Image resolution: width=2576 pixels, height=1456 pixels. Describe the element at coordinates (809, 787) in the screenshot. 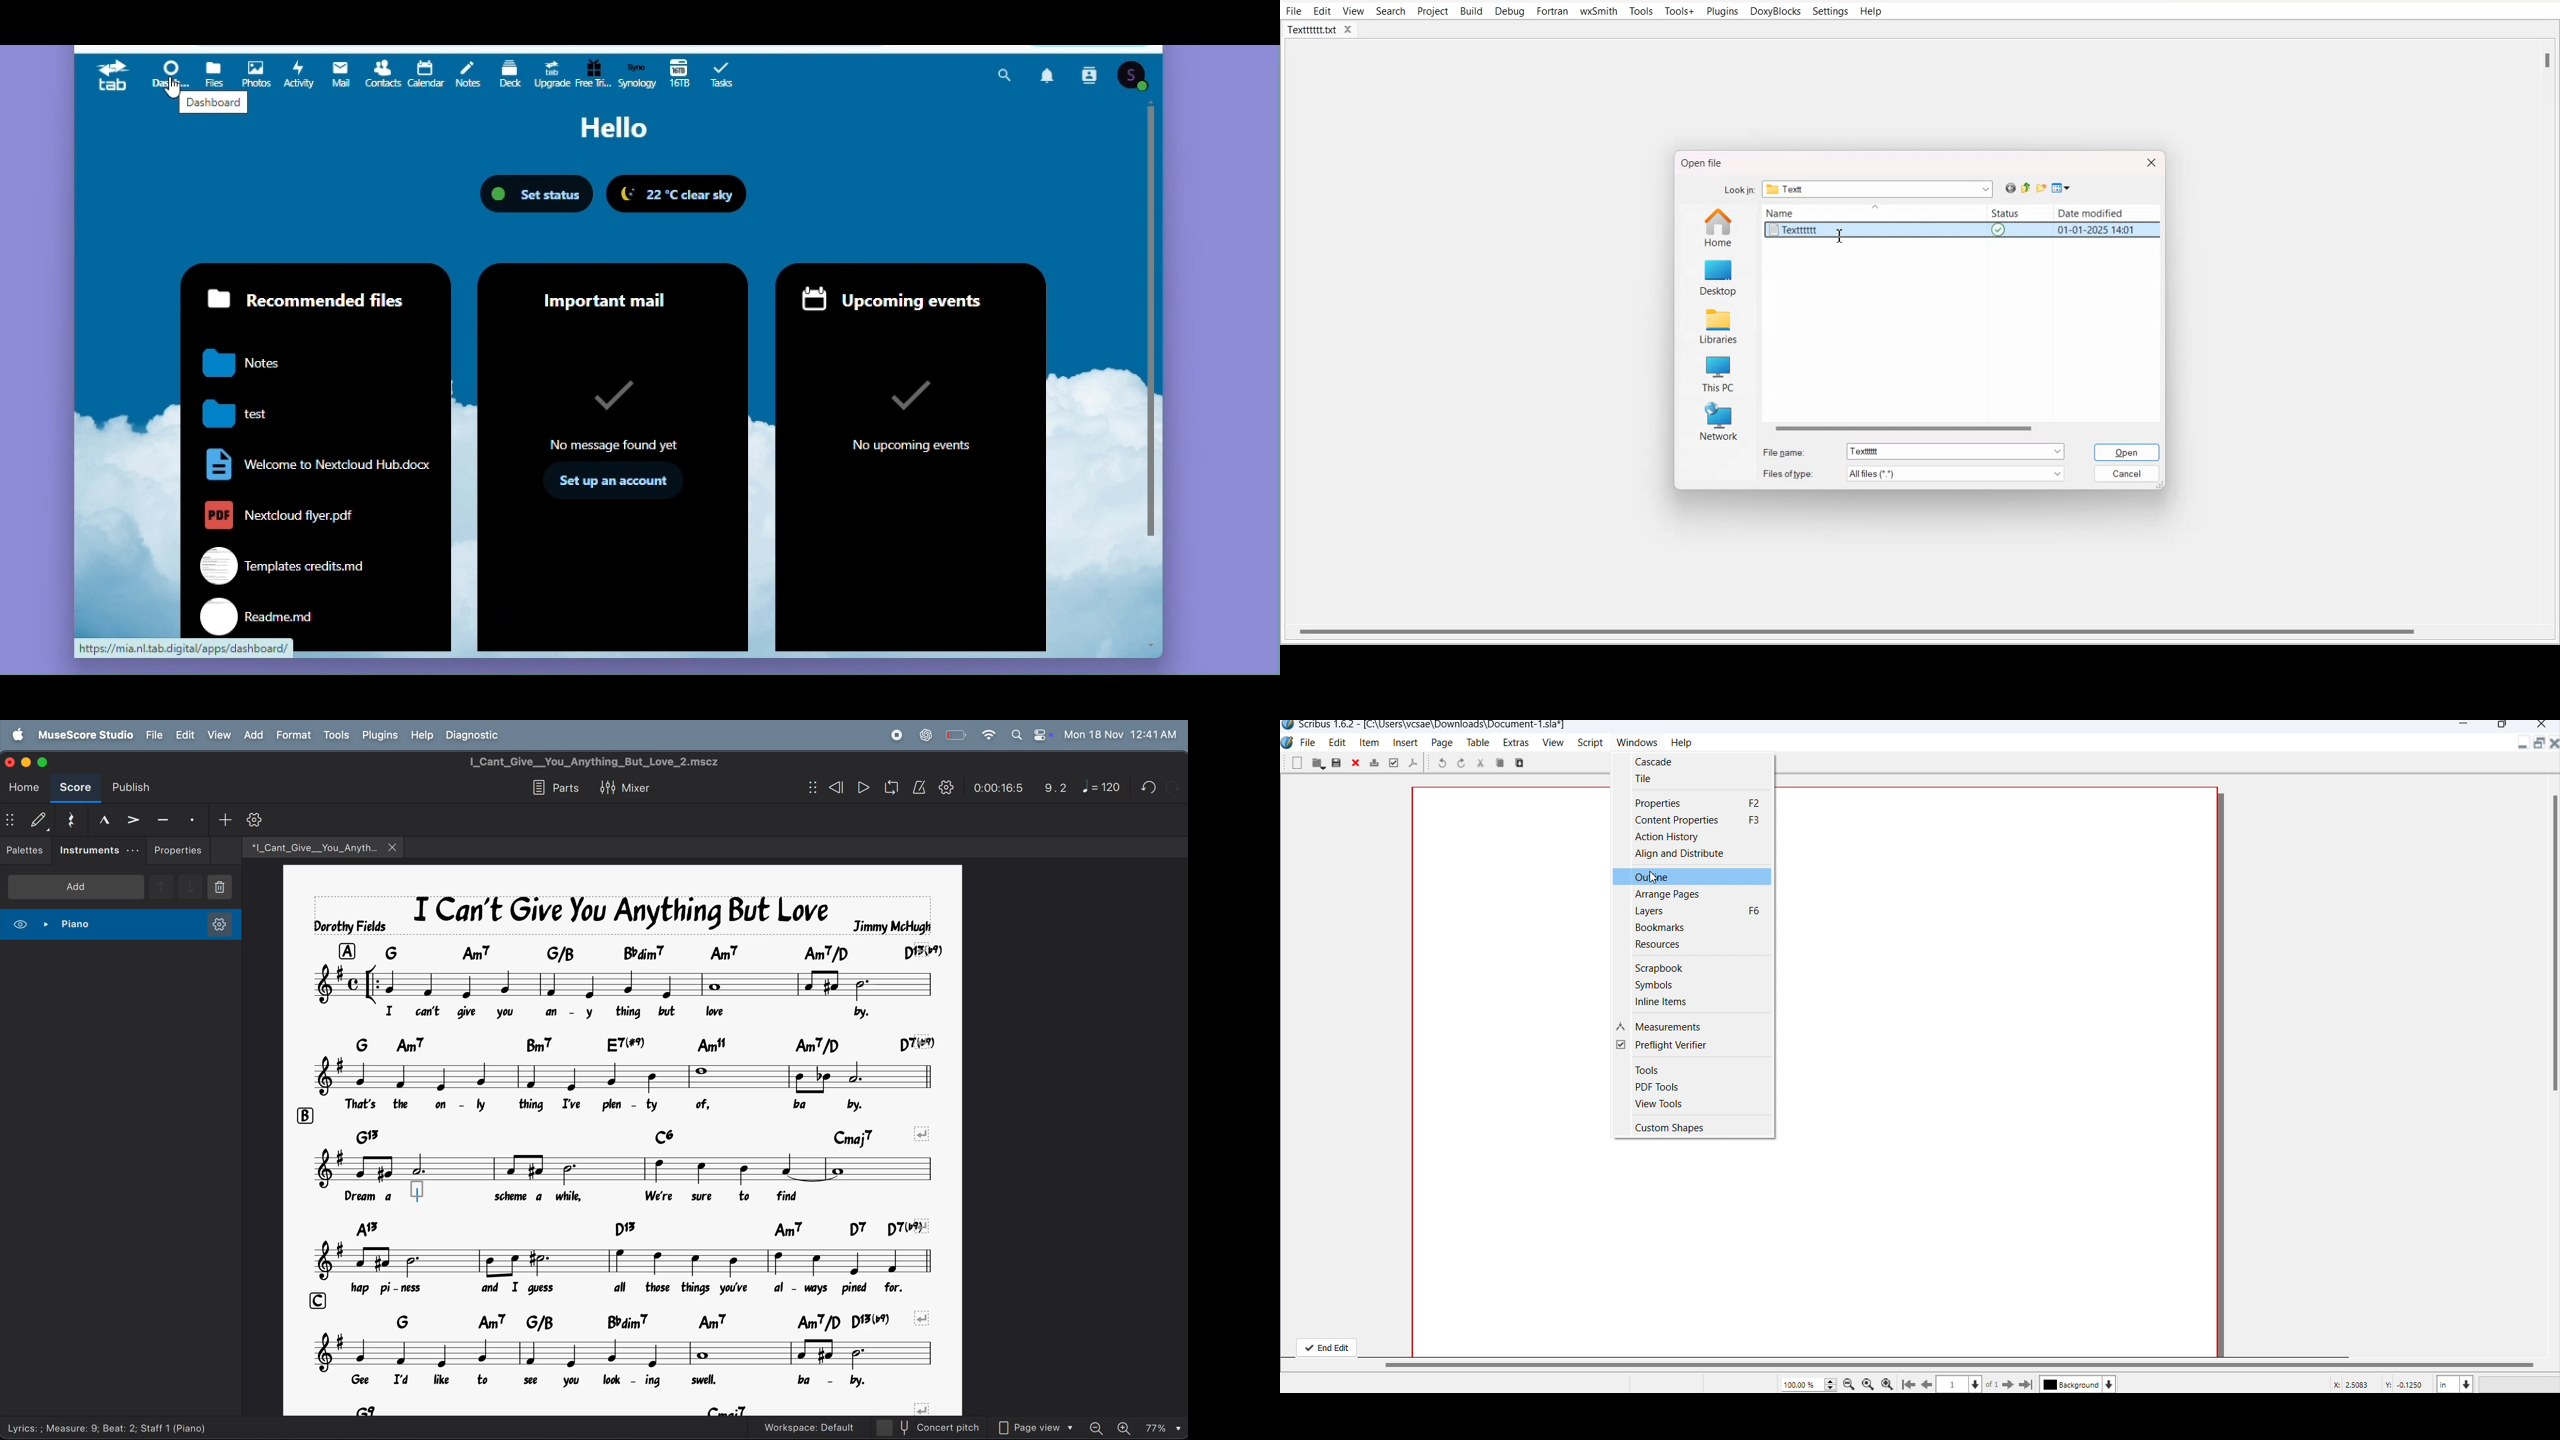

I see `show/hide` at that location.